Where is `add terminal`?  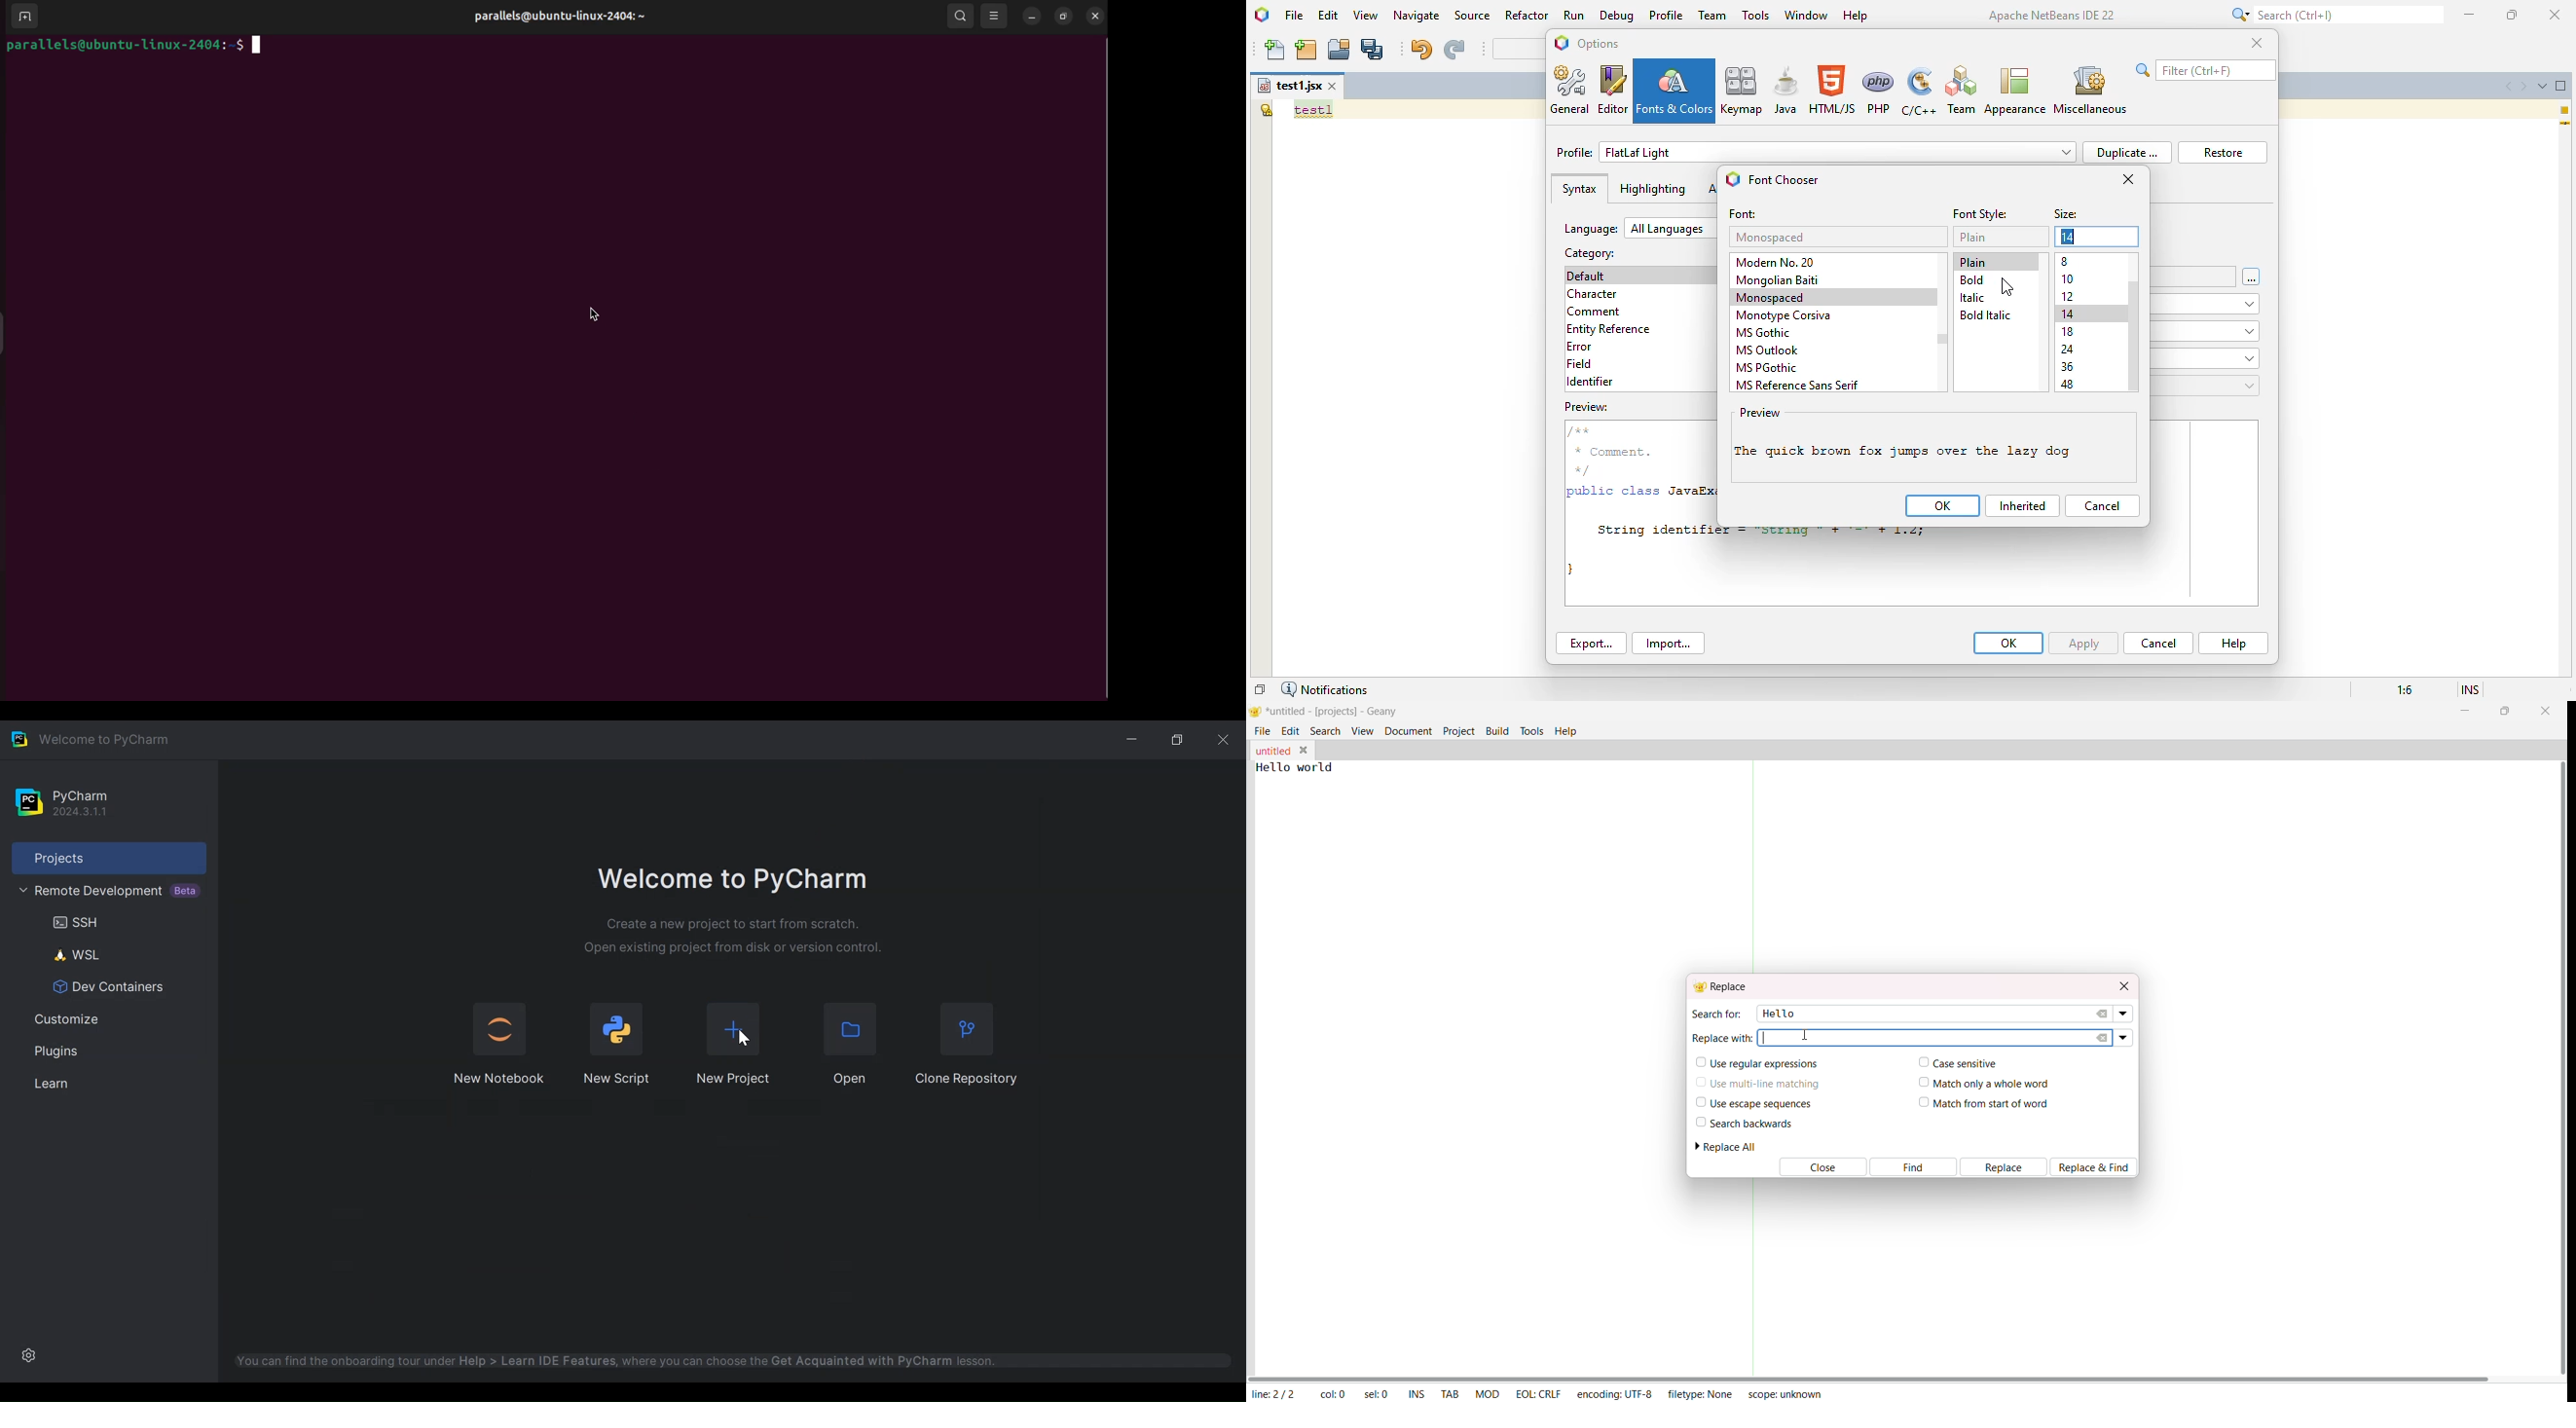
add terminal is located at coordinates (28, 13).